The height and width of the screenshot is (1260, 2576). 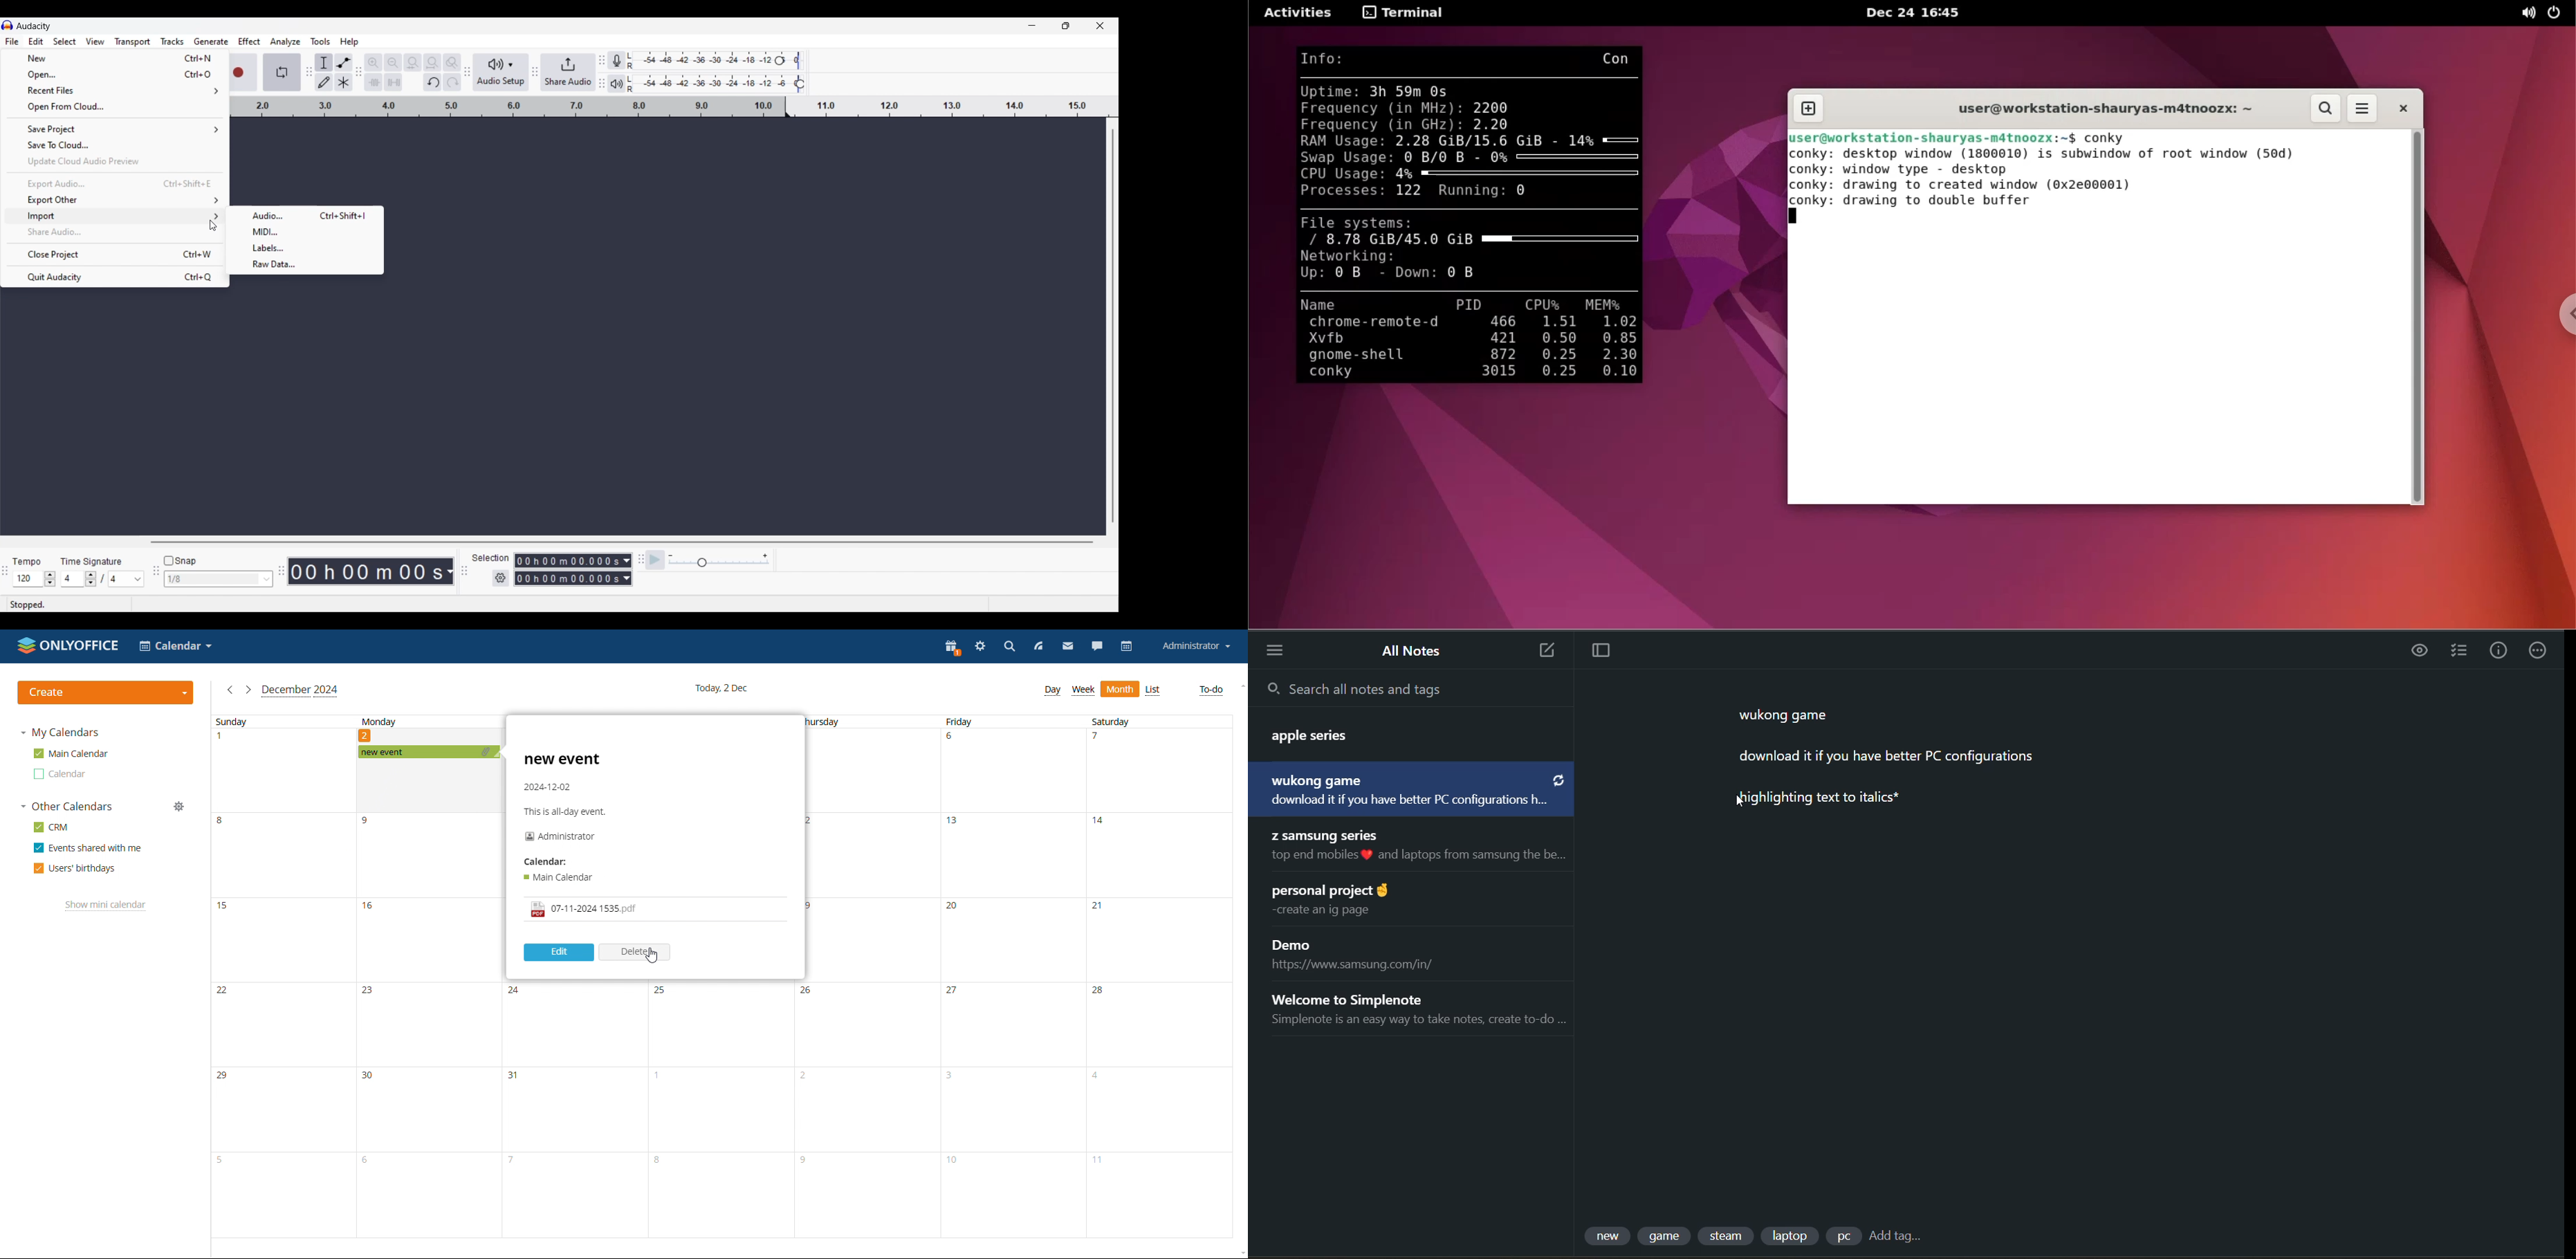 I want to click on recording meter toolbar, so click(x=602, y=56).